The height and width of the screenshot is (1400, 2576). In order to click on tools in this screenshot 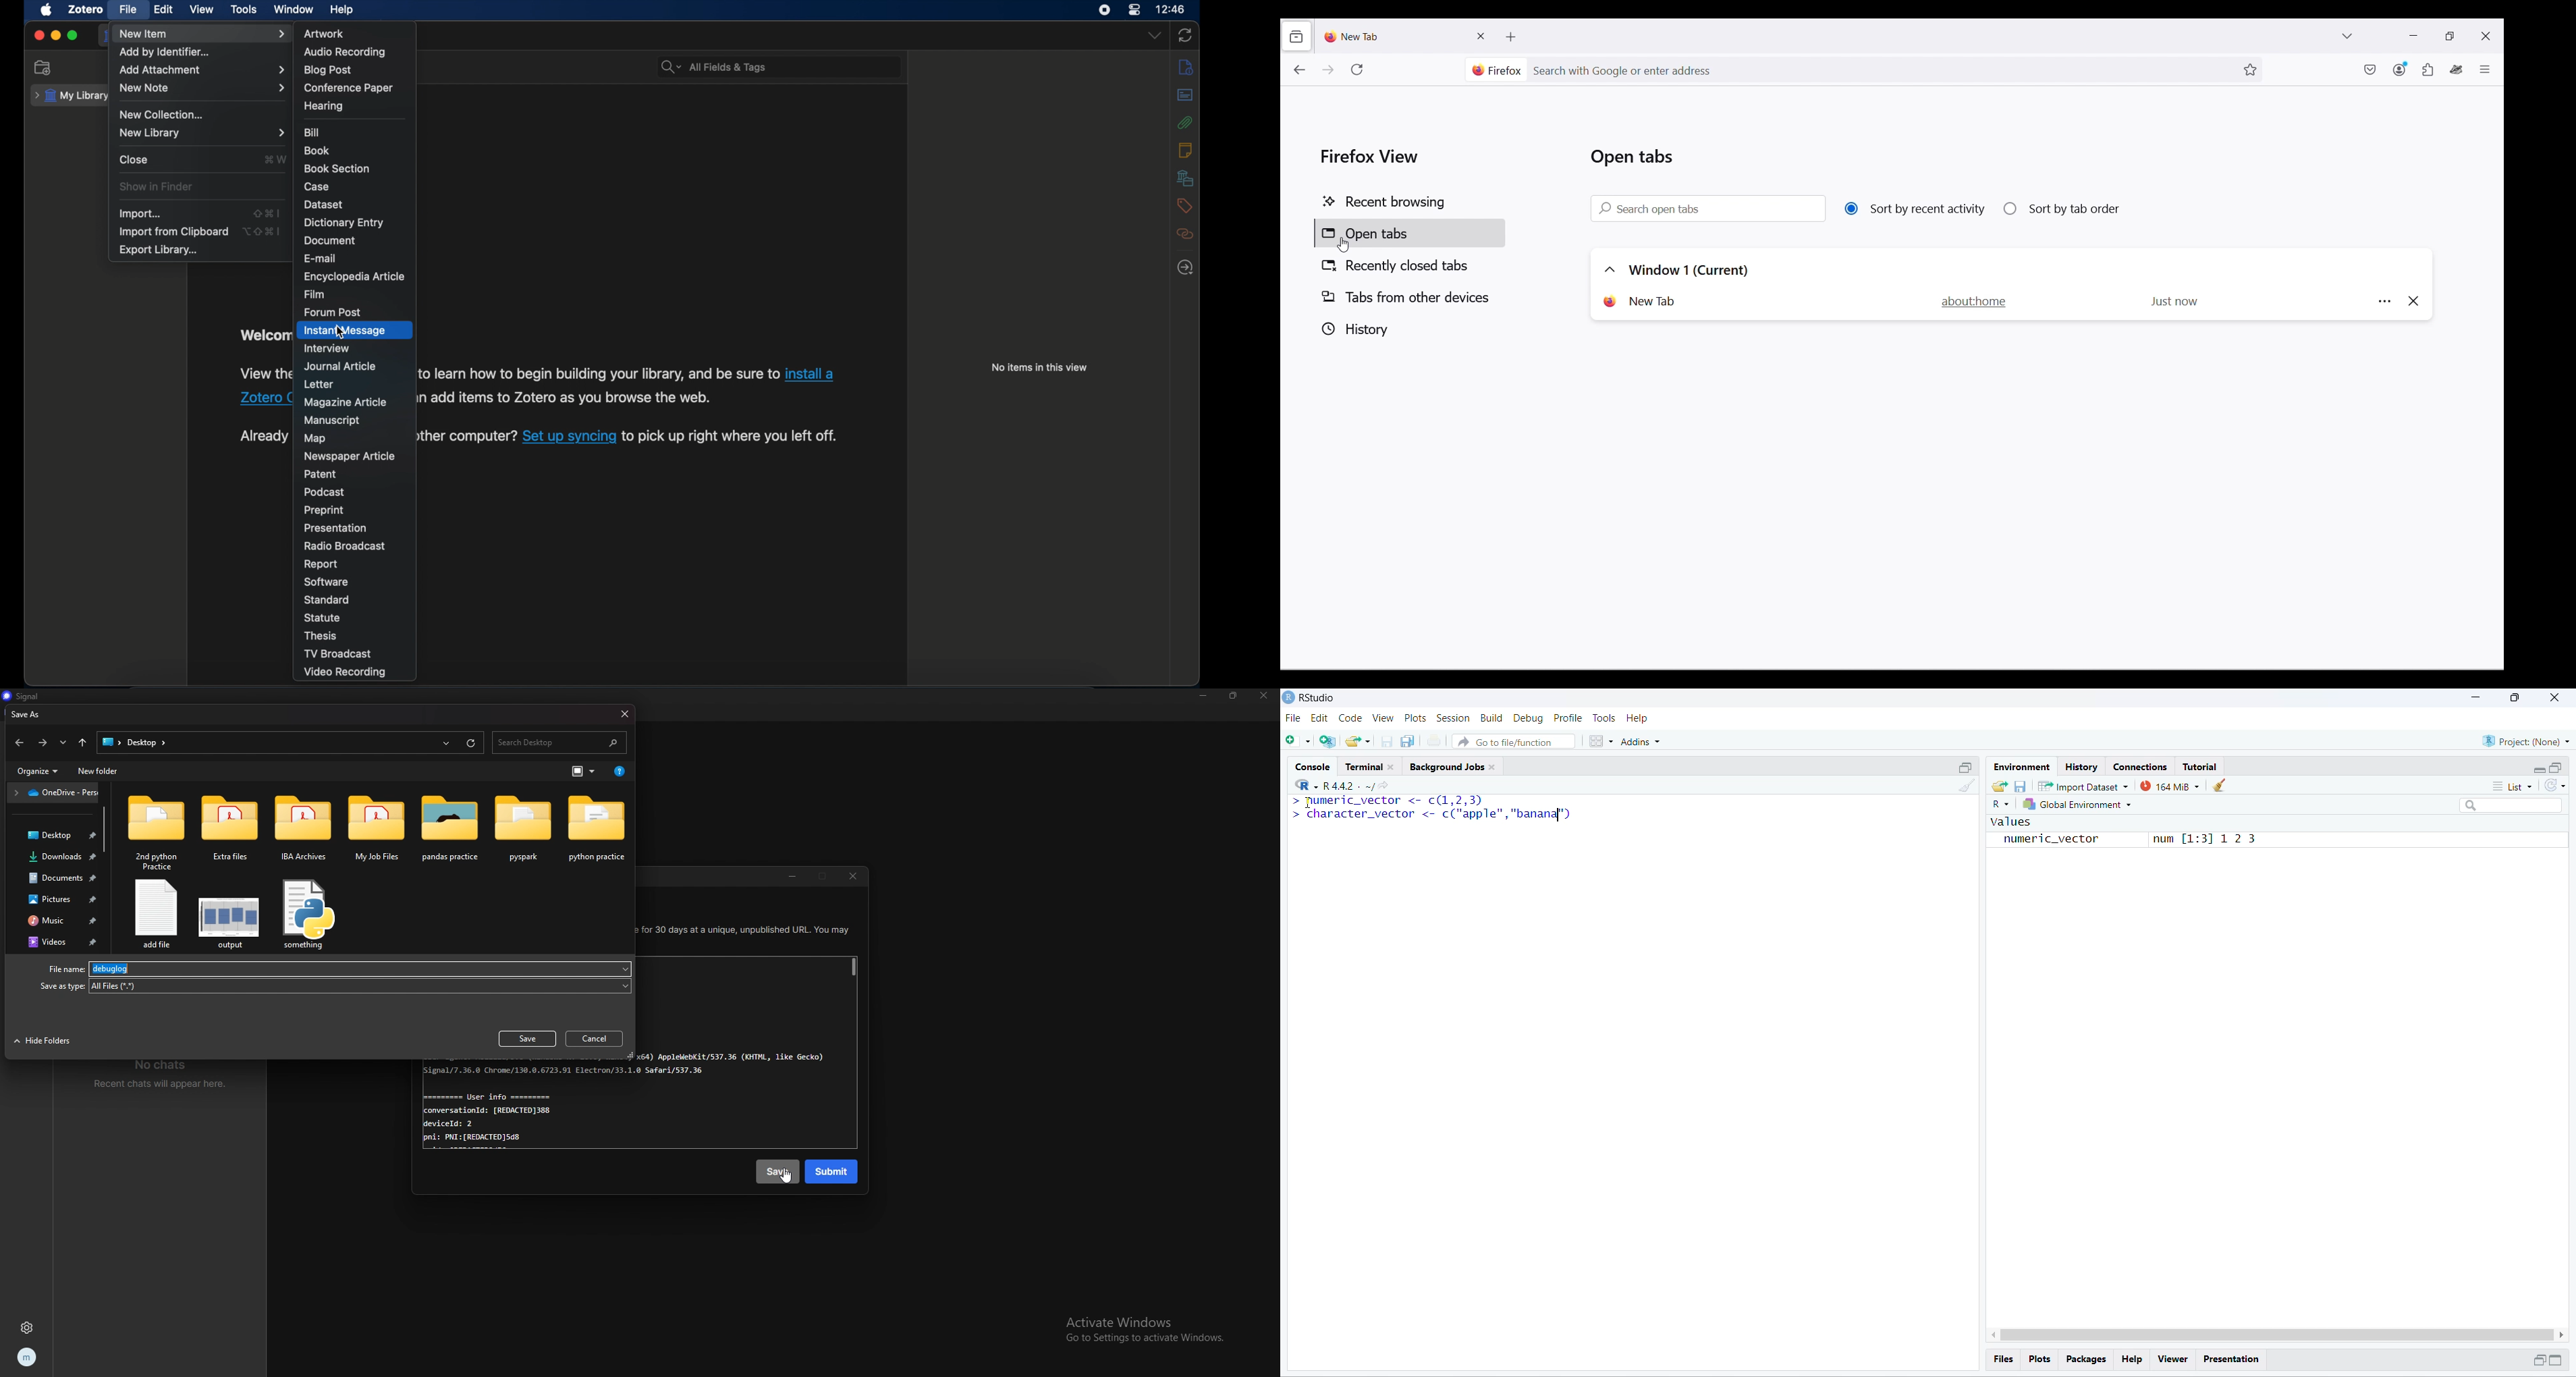, I will do `click(244, 10)`.